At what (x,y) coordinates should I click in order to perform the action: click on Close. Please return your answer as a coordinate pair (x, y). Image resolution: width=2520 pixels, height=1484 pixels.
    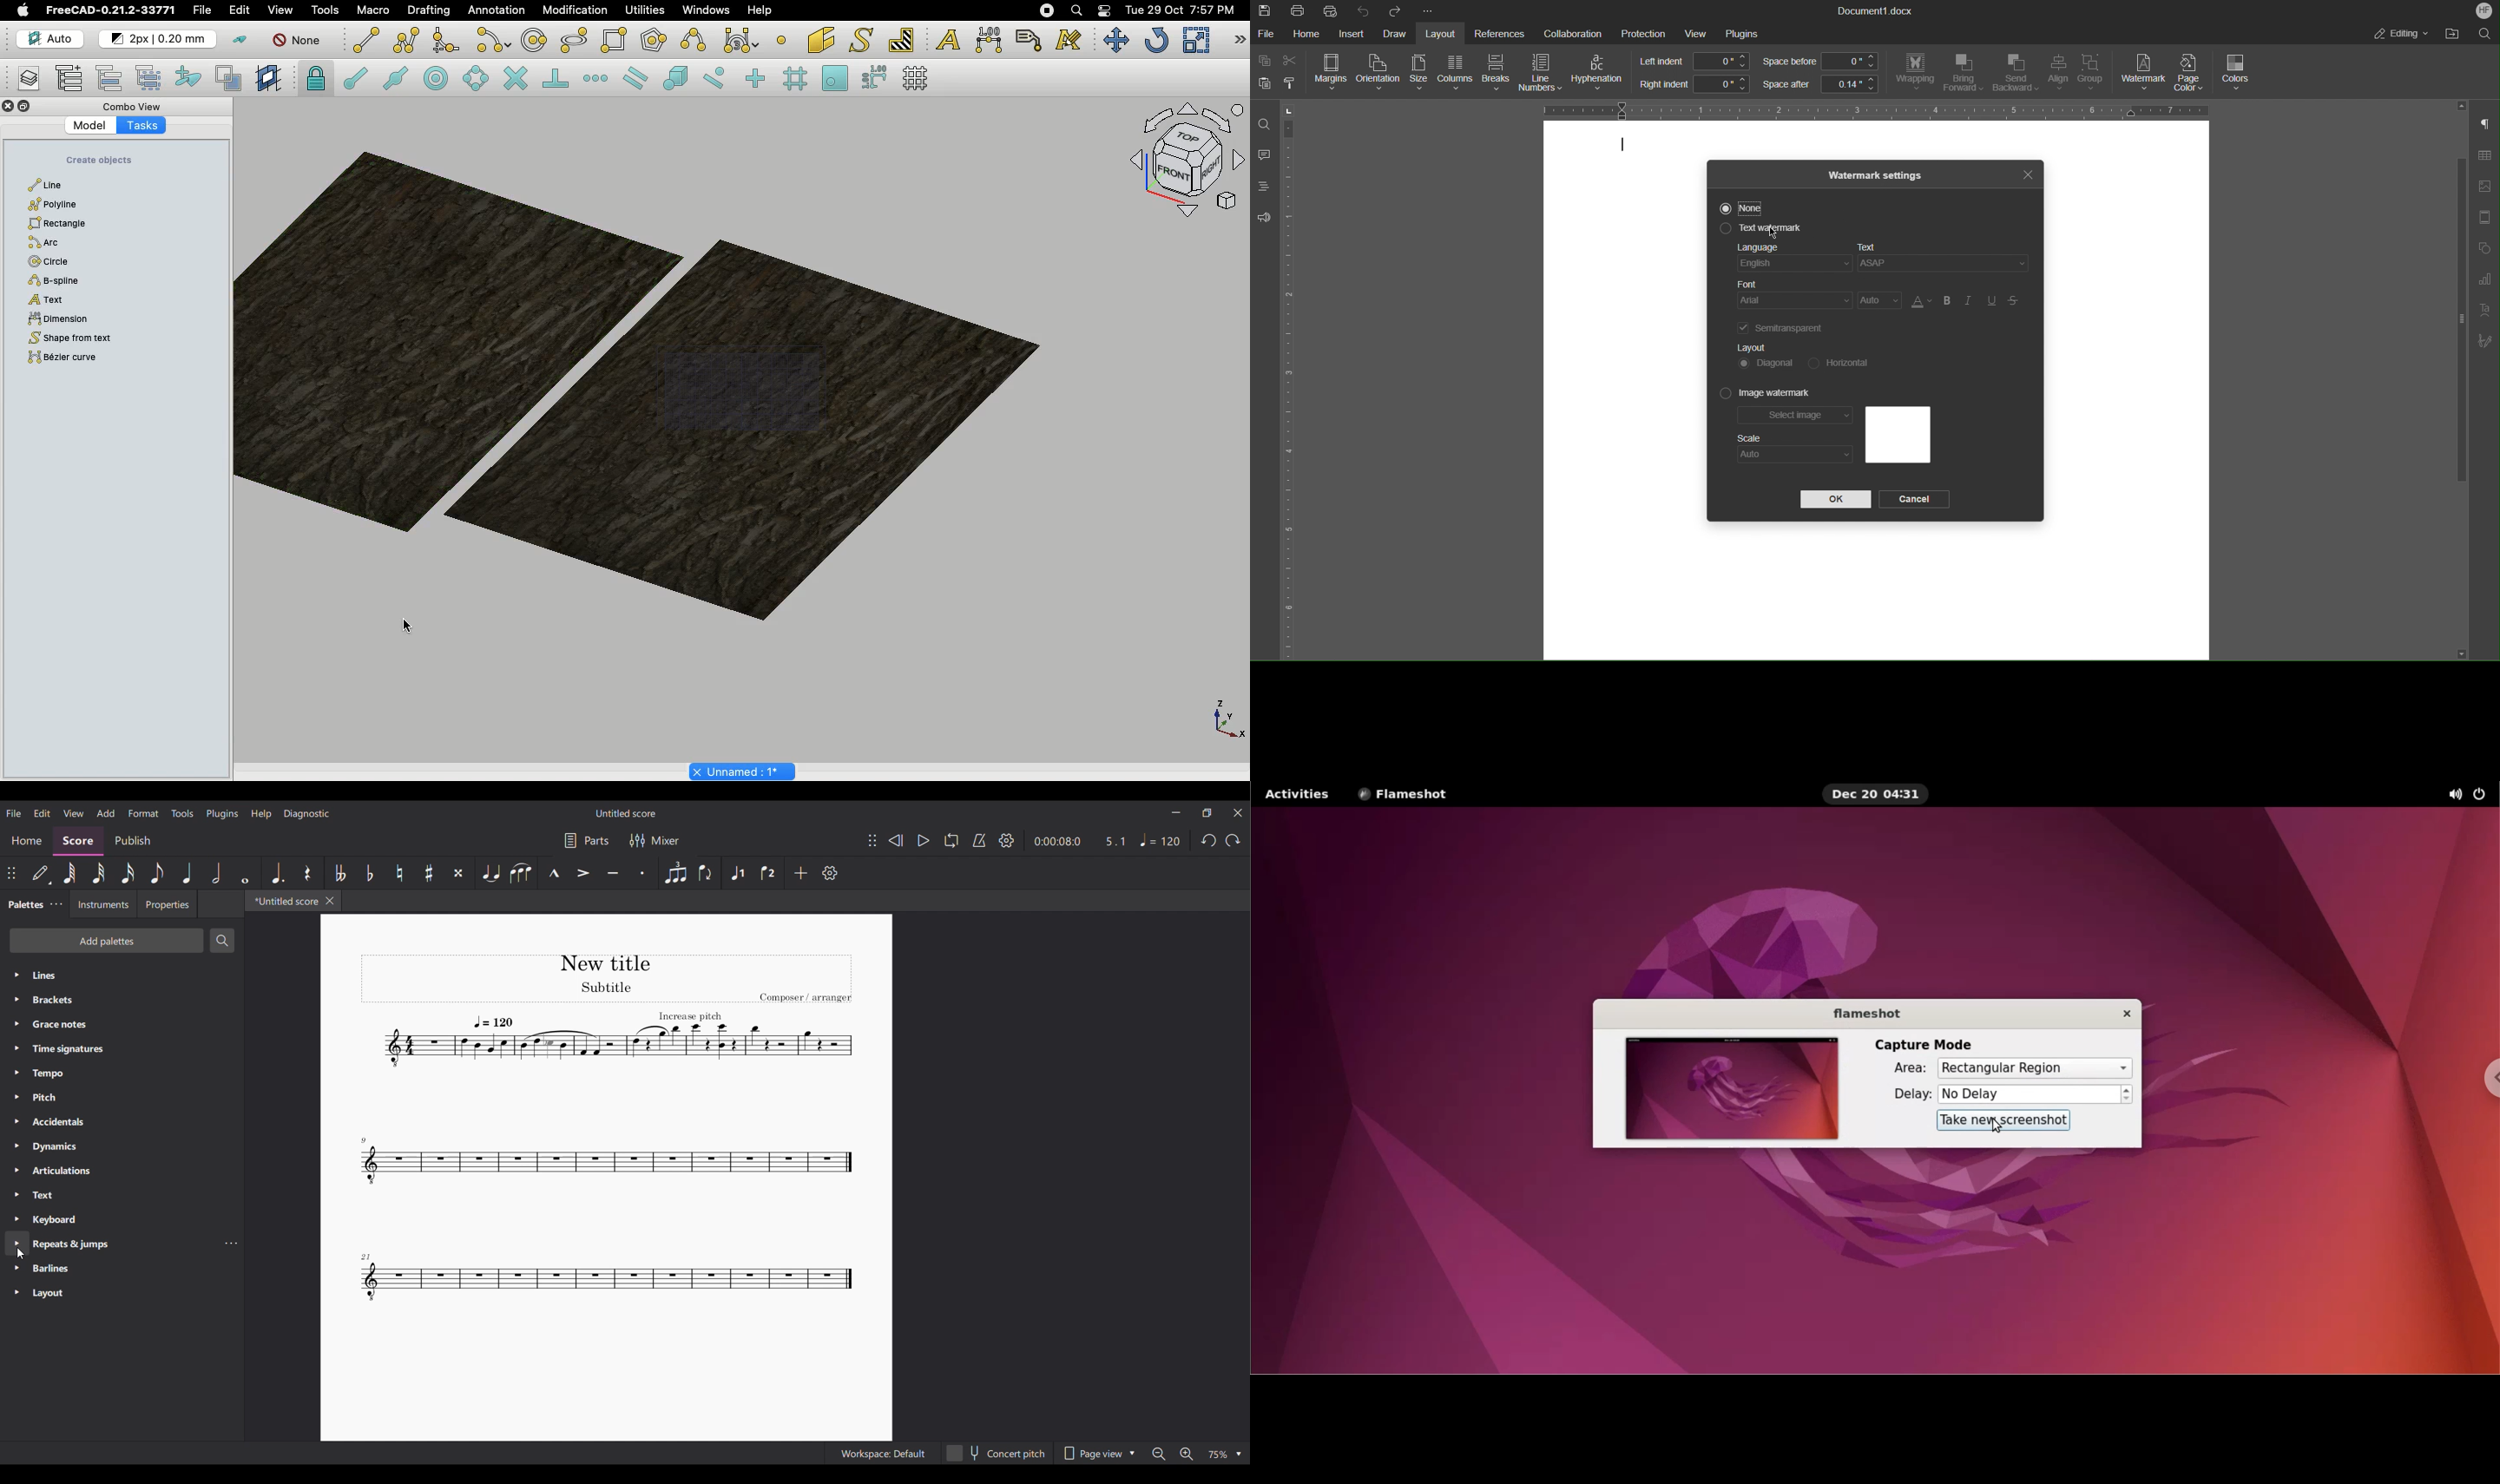
    Looking at the image, I should click on (2027, 173).